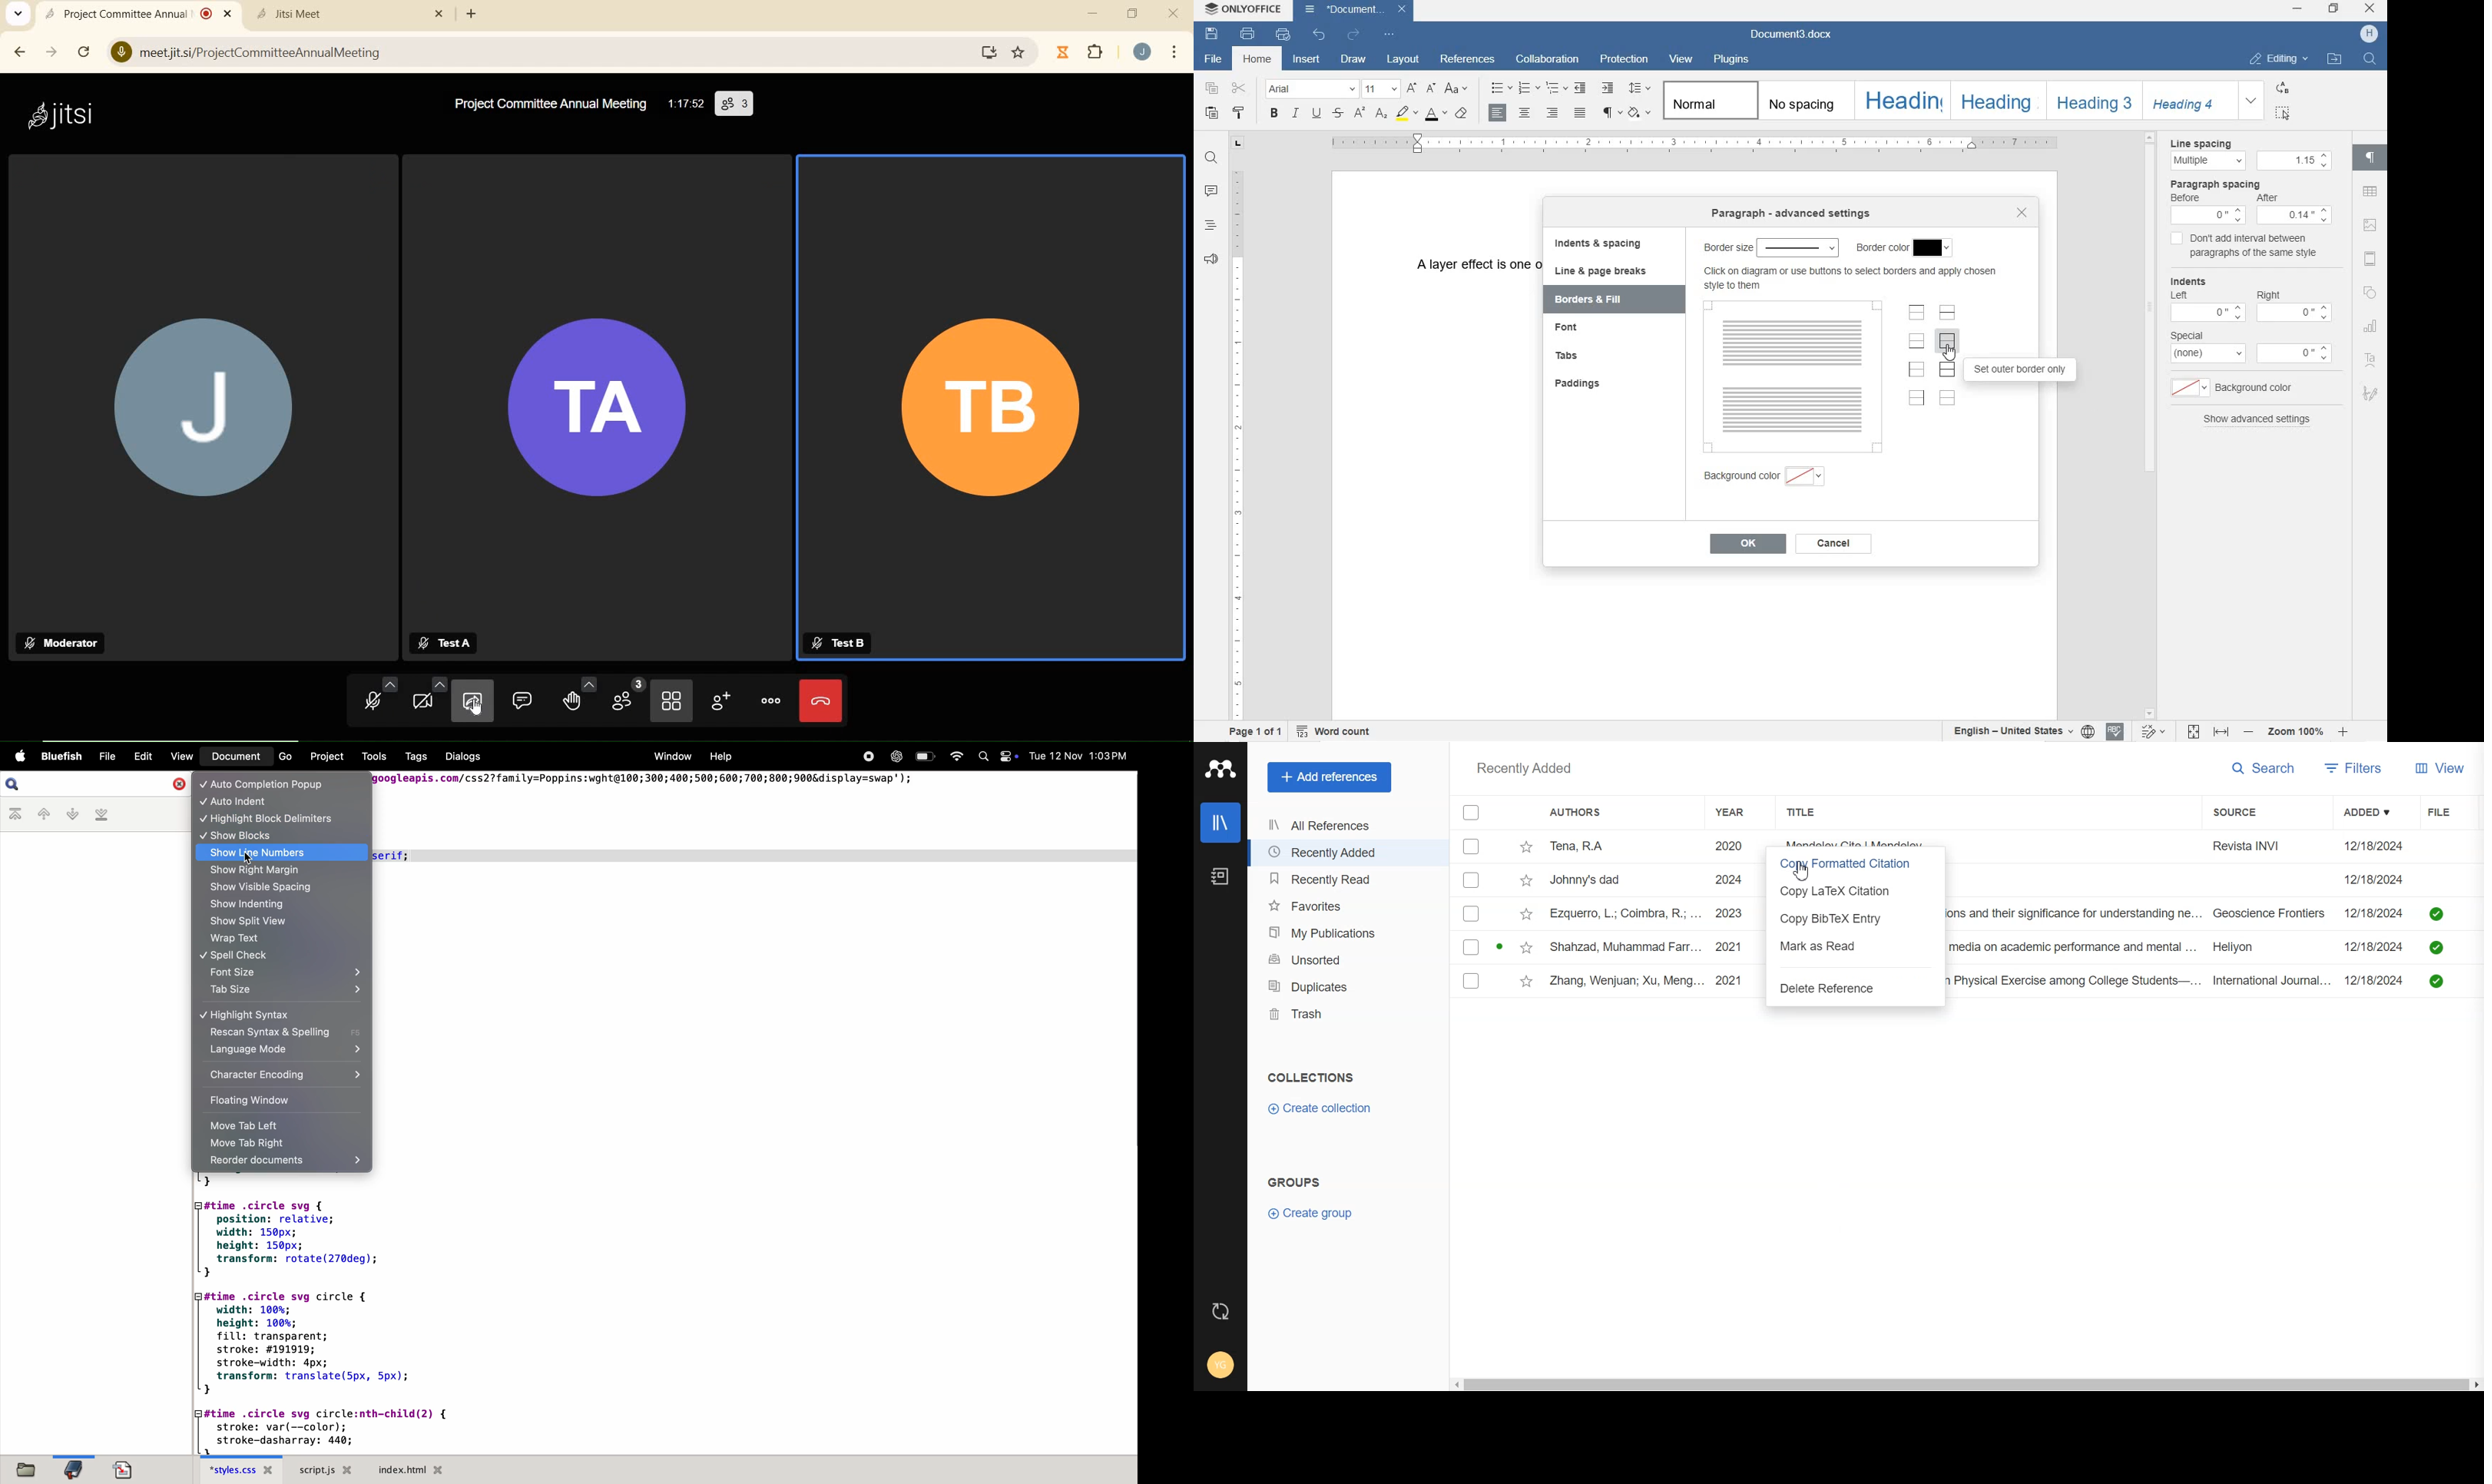  What do you see at coordinates (2335, 60) in the screenshot?
I see `OPEN FILE LOCATION` at bounding box center [2335, 60].